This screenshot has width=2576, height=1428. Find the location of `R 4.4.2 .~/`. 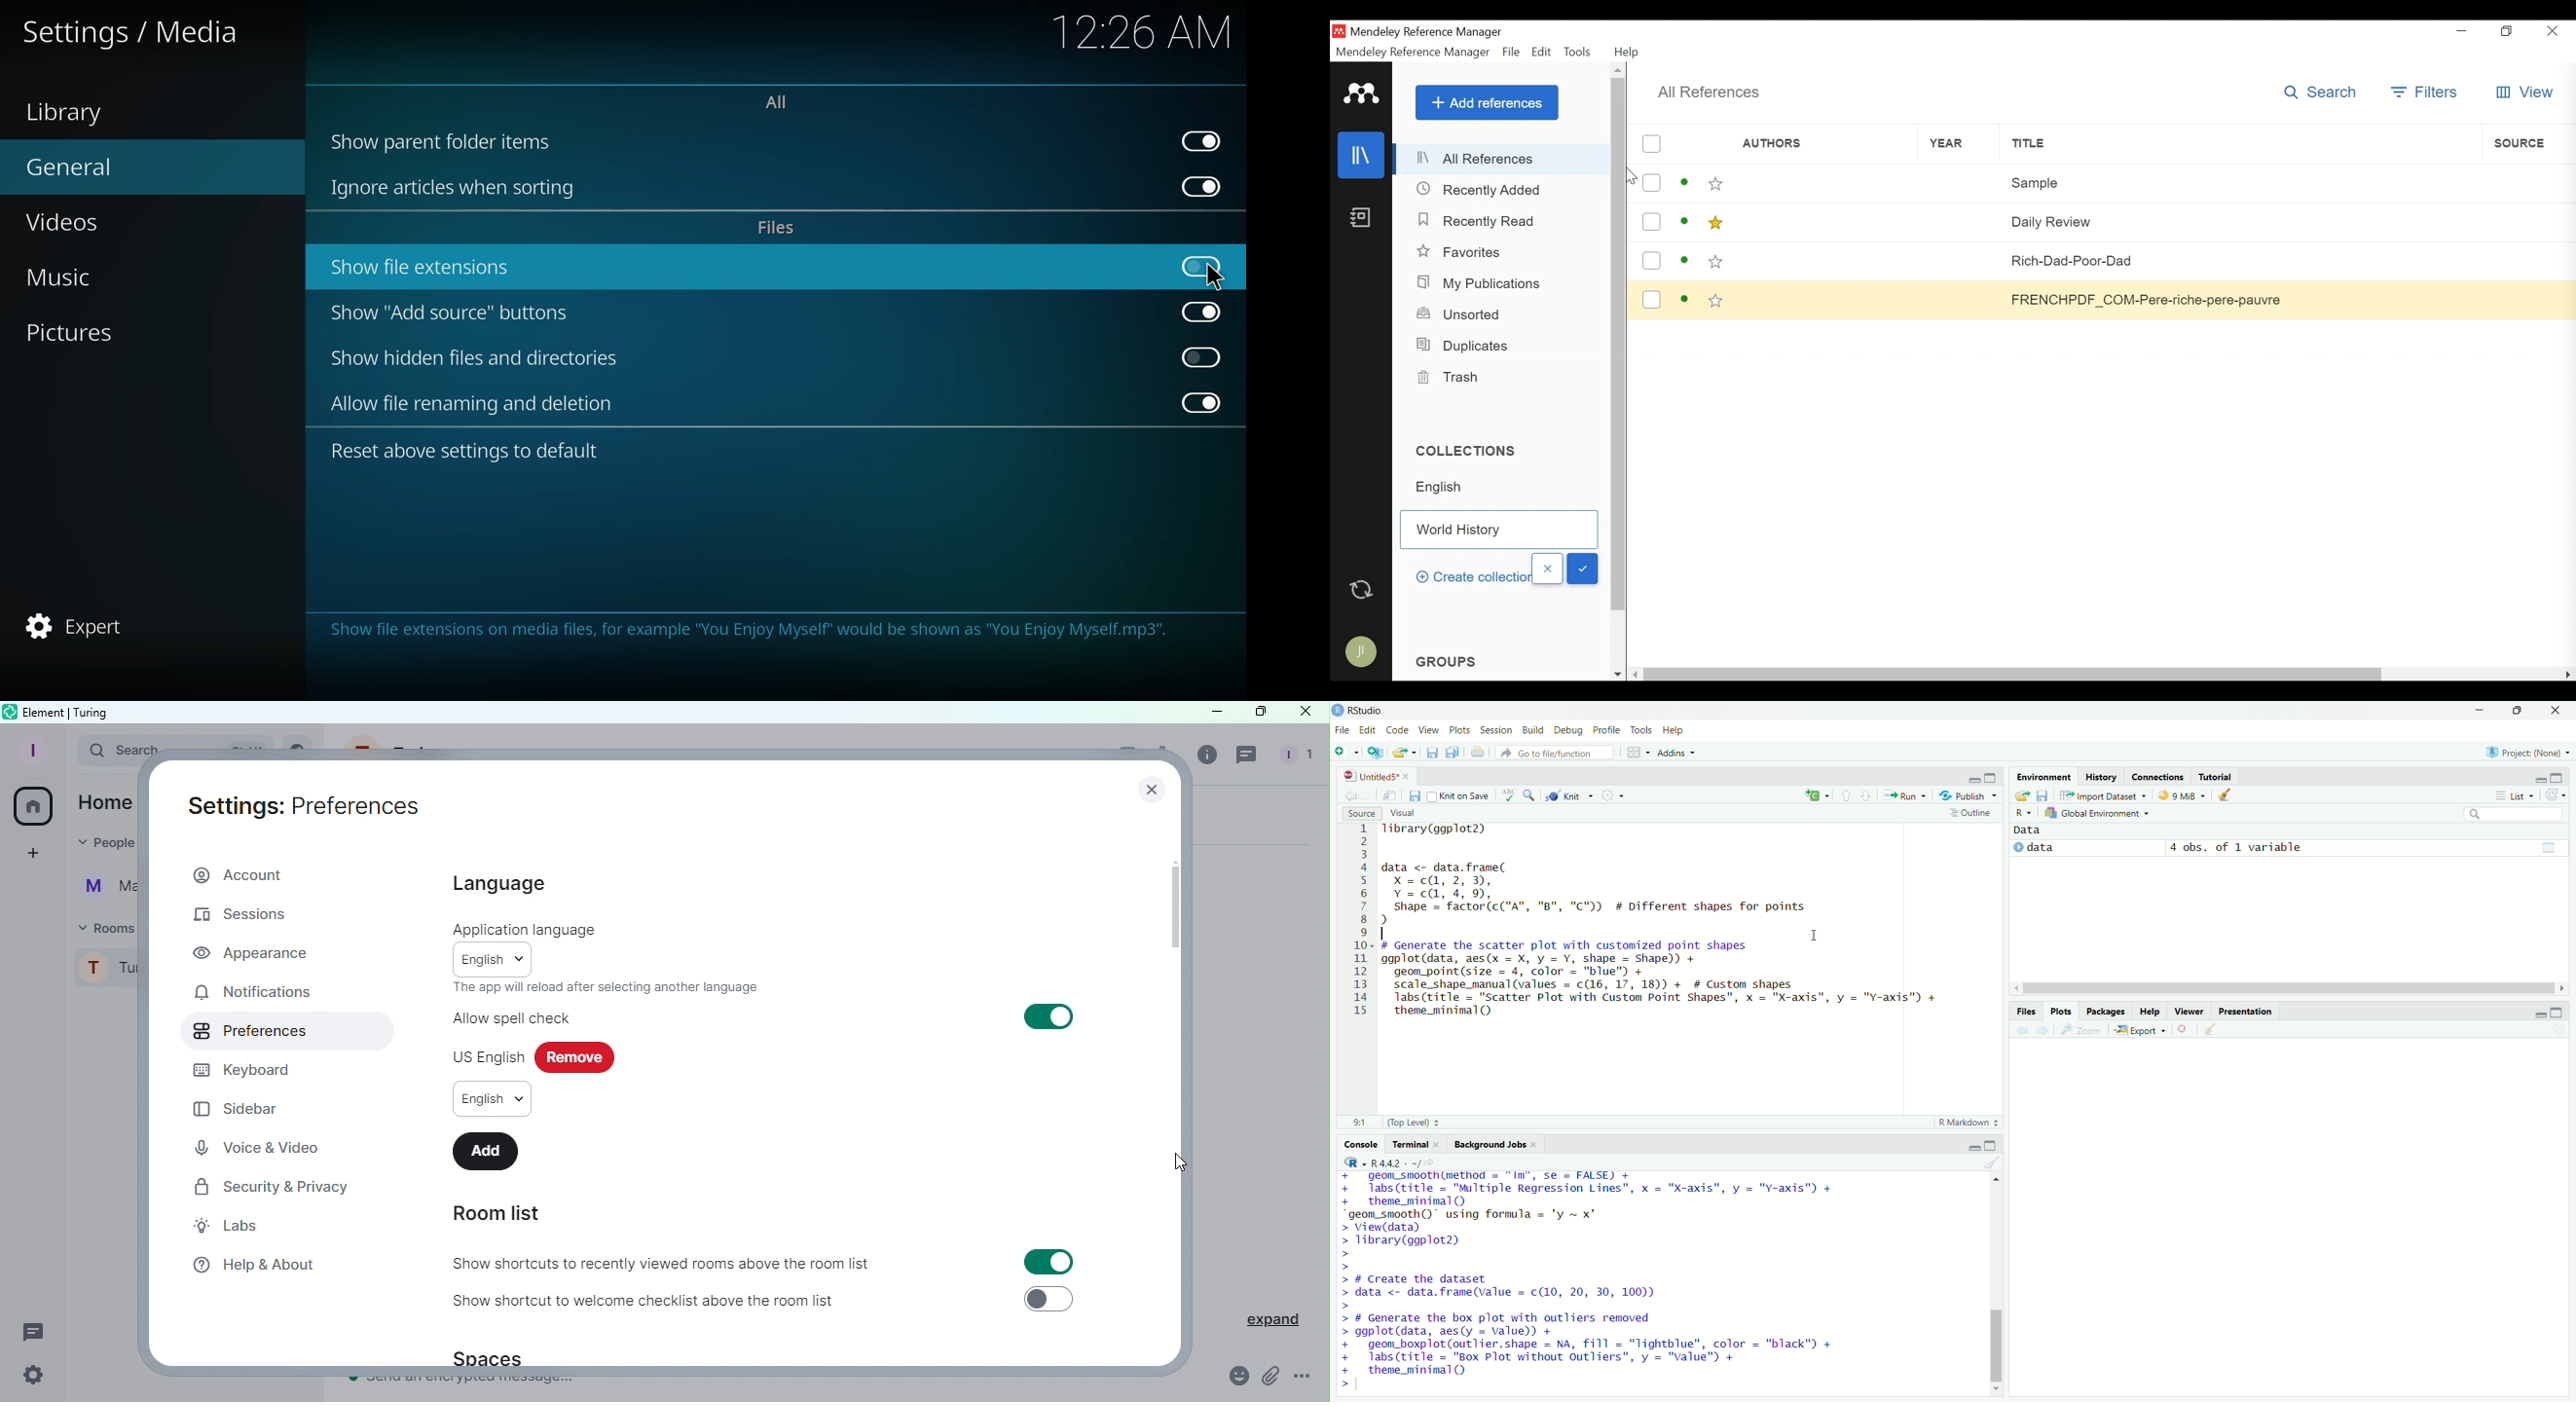

R 4.4.2 .~/ is located at coordinates (1395, 1163).